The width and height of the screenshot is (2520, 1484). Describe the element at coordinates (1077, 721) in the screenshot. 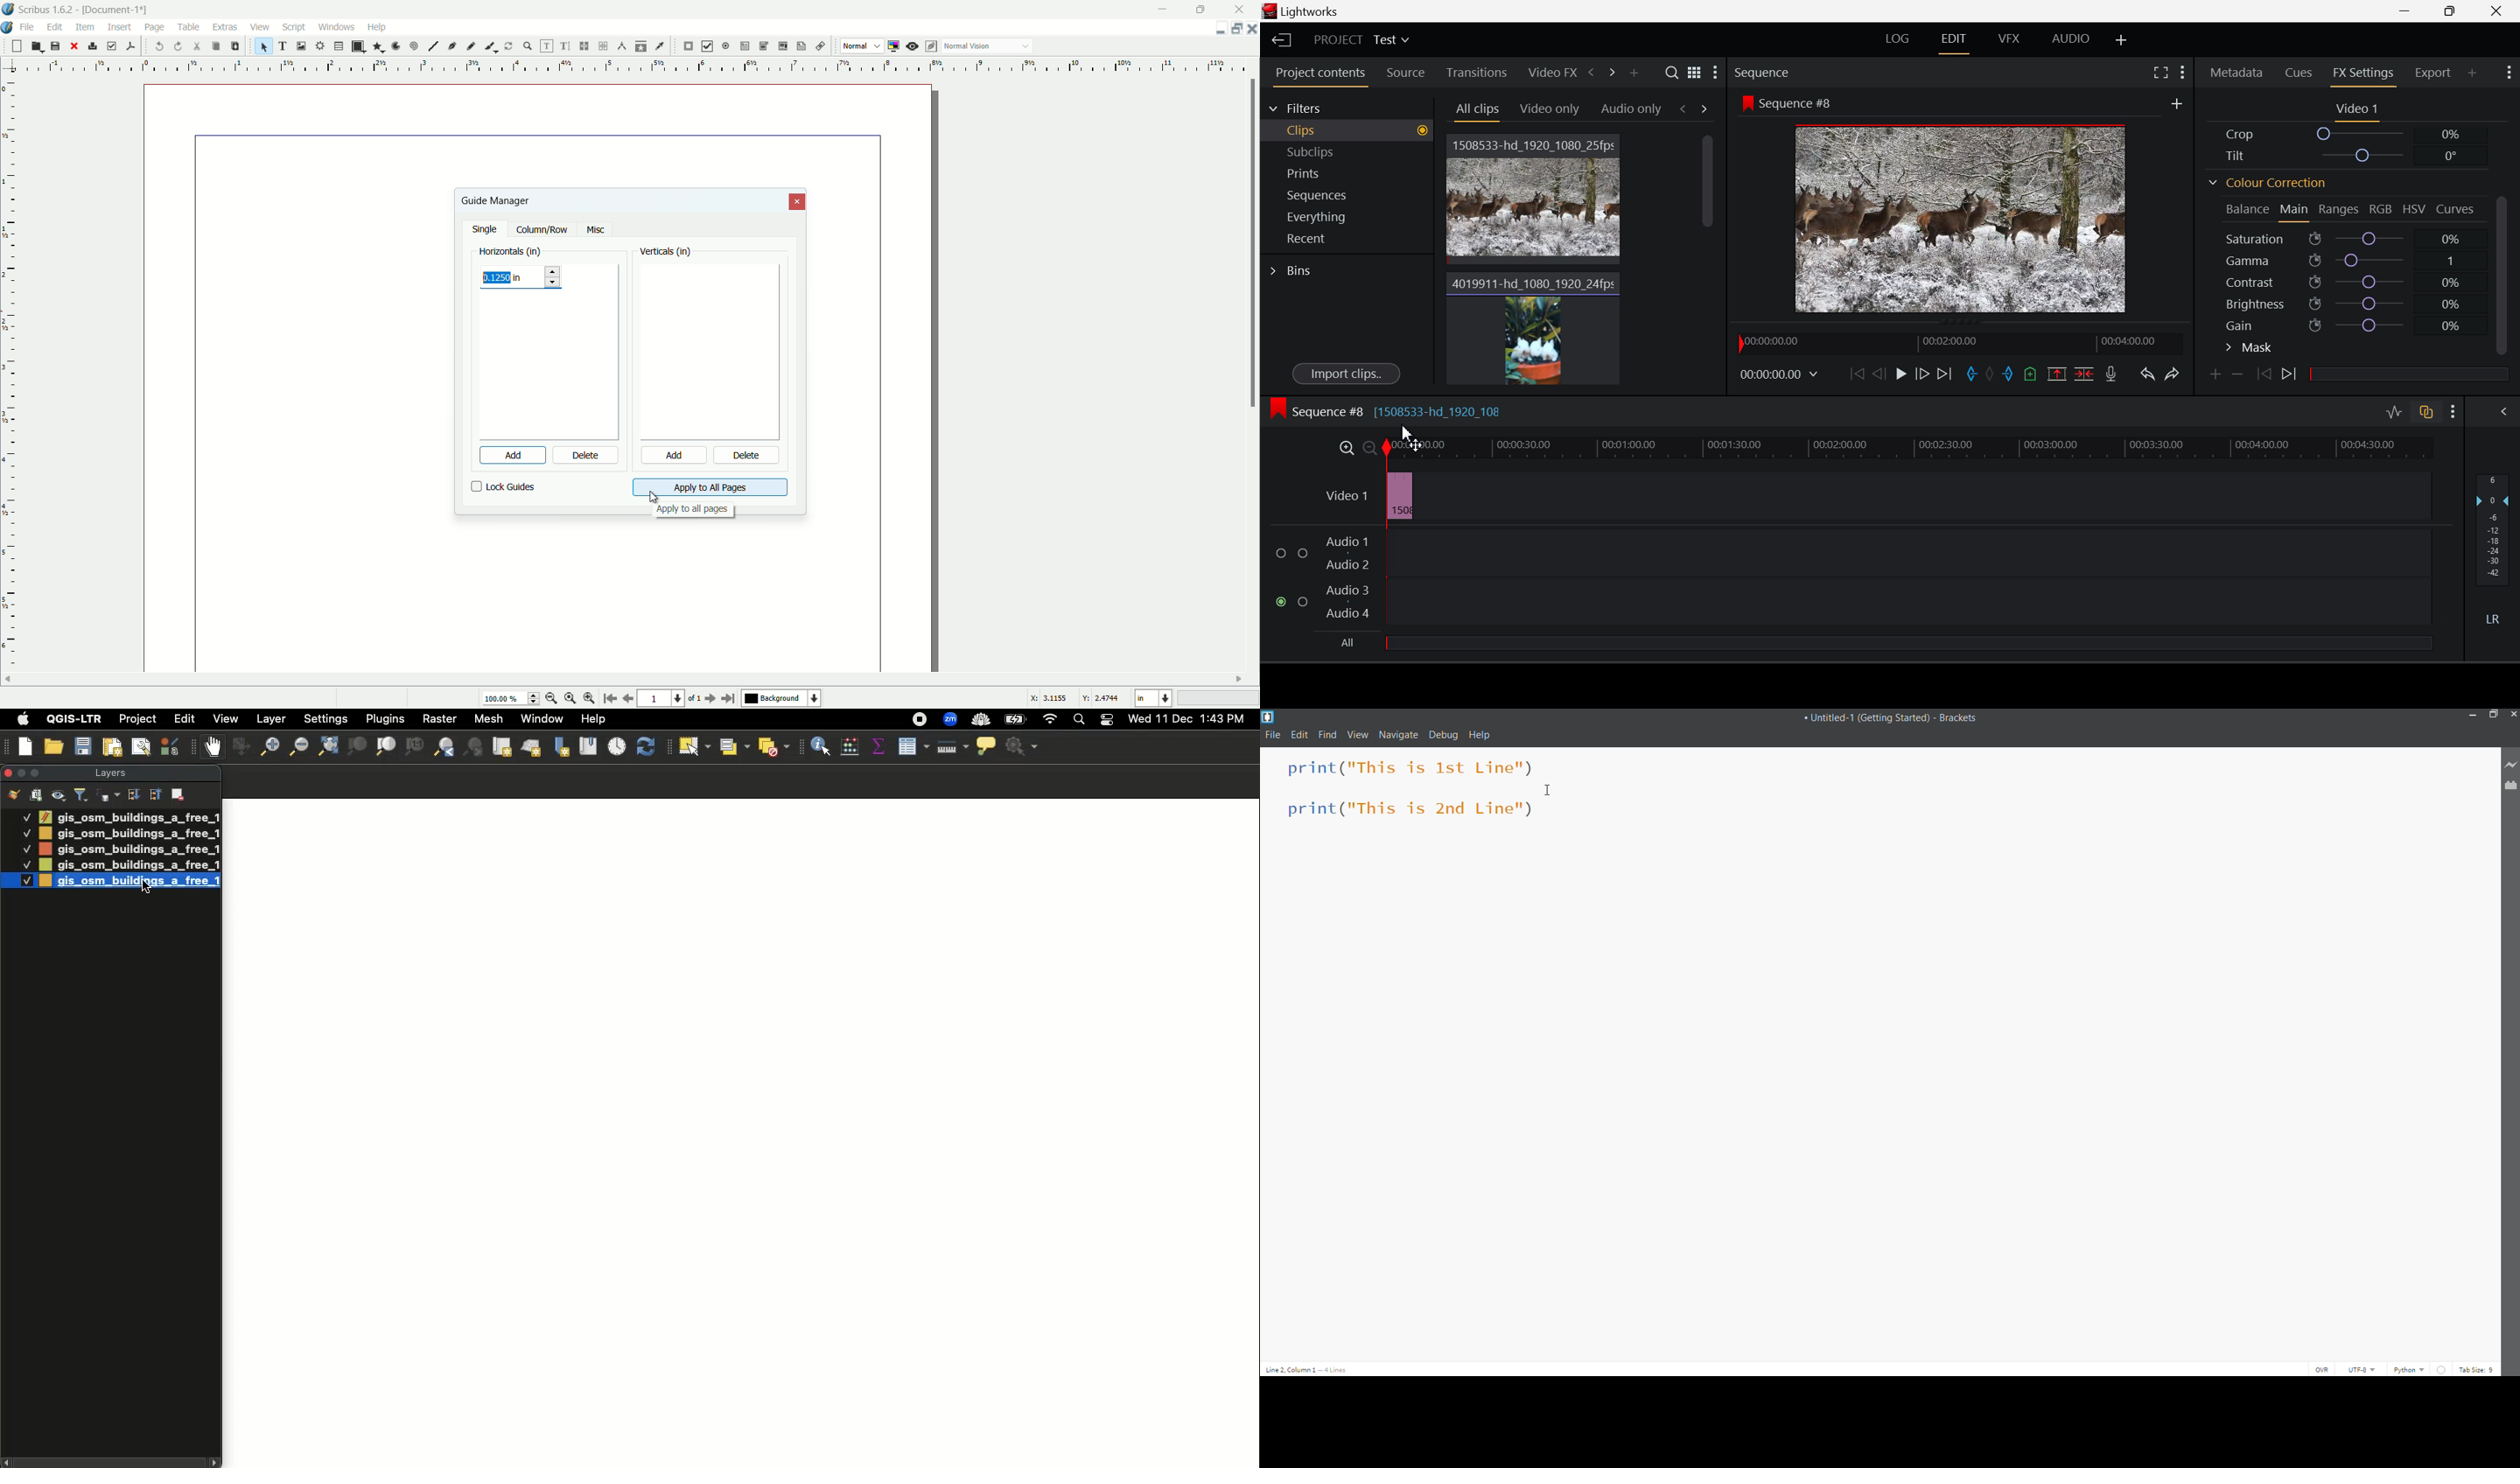

I see `Search` at that location.